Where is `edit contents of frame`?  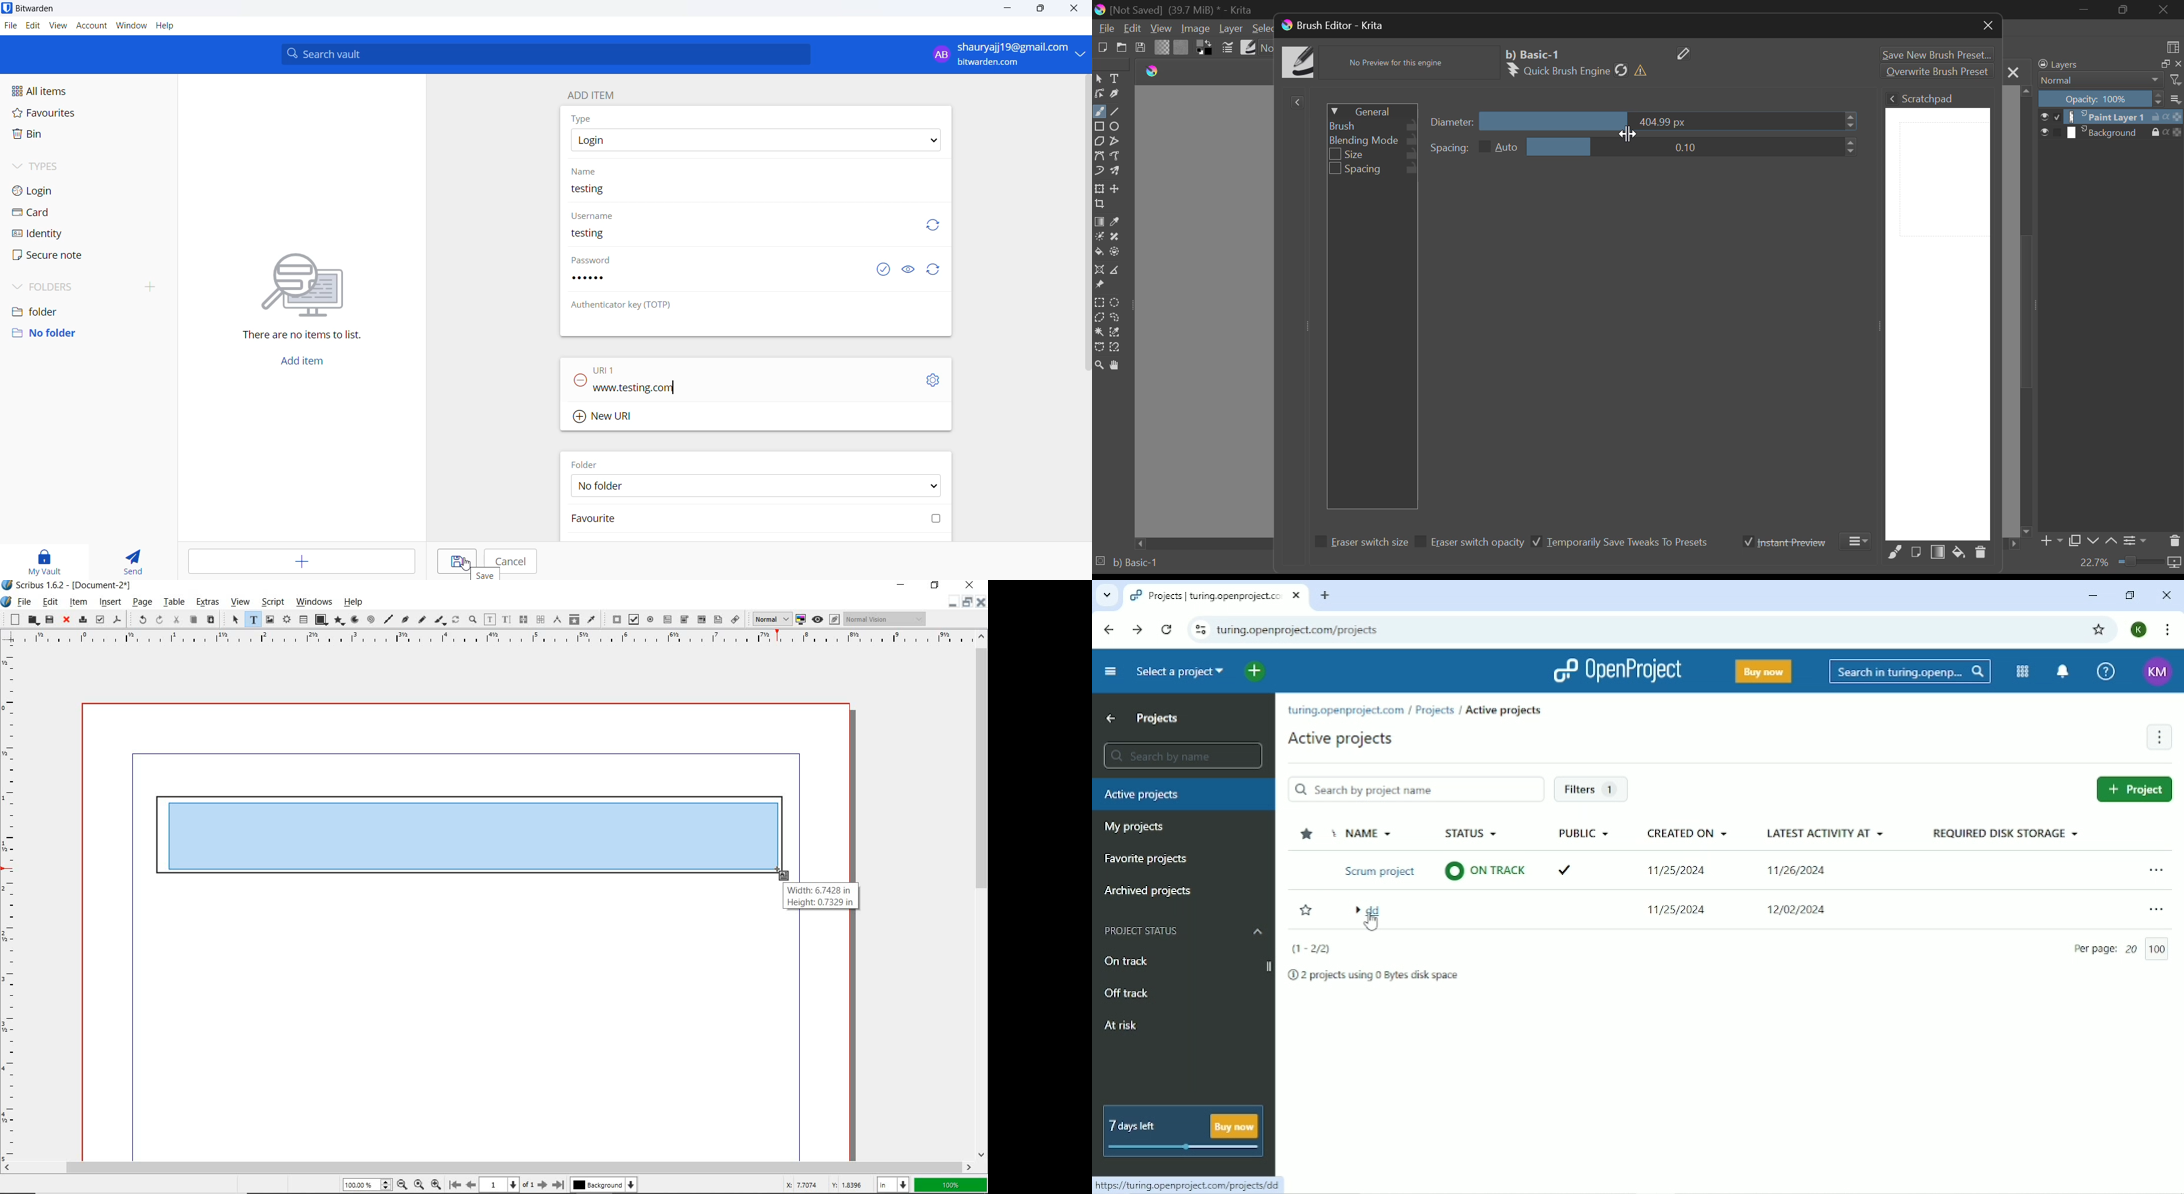
edit contents of frame is located at coordinates (489, 619).